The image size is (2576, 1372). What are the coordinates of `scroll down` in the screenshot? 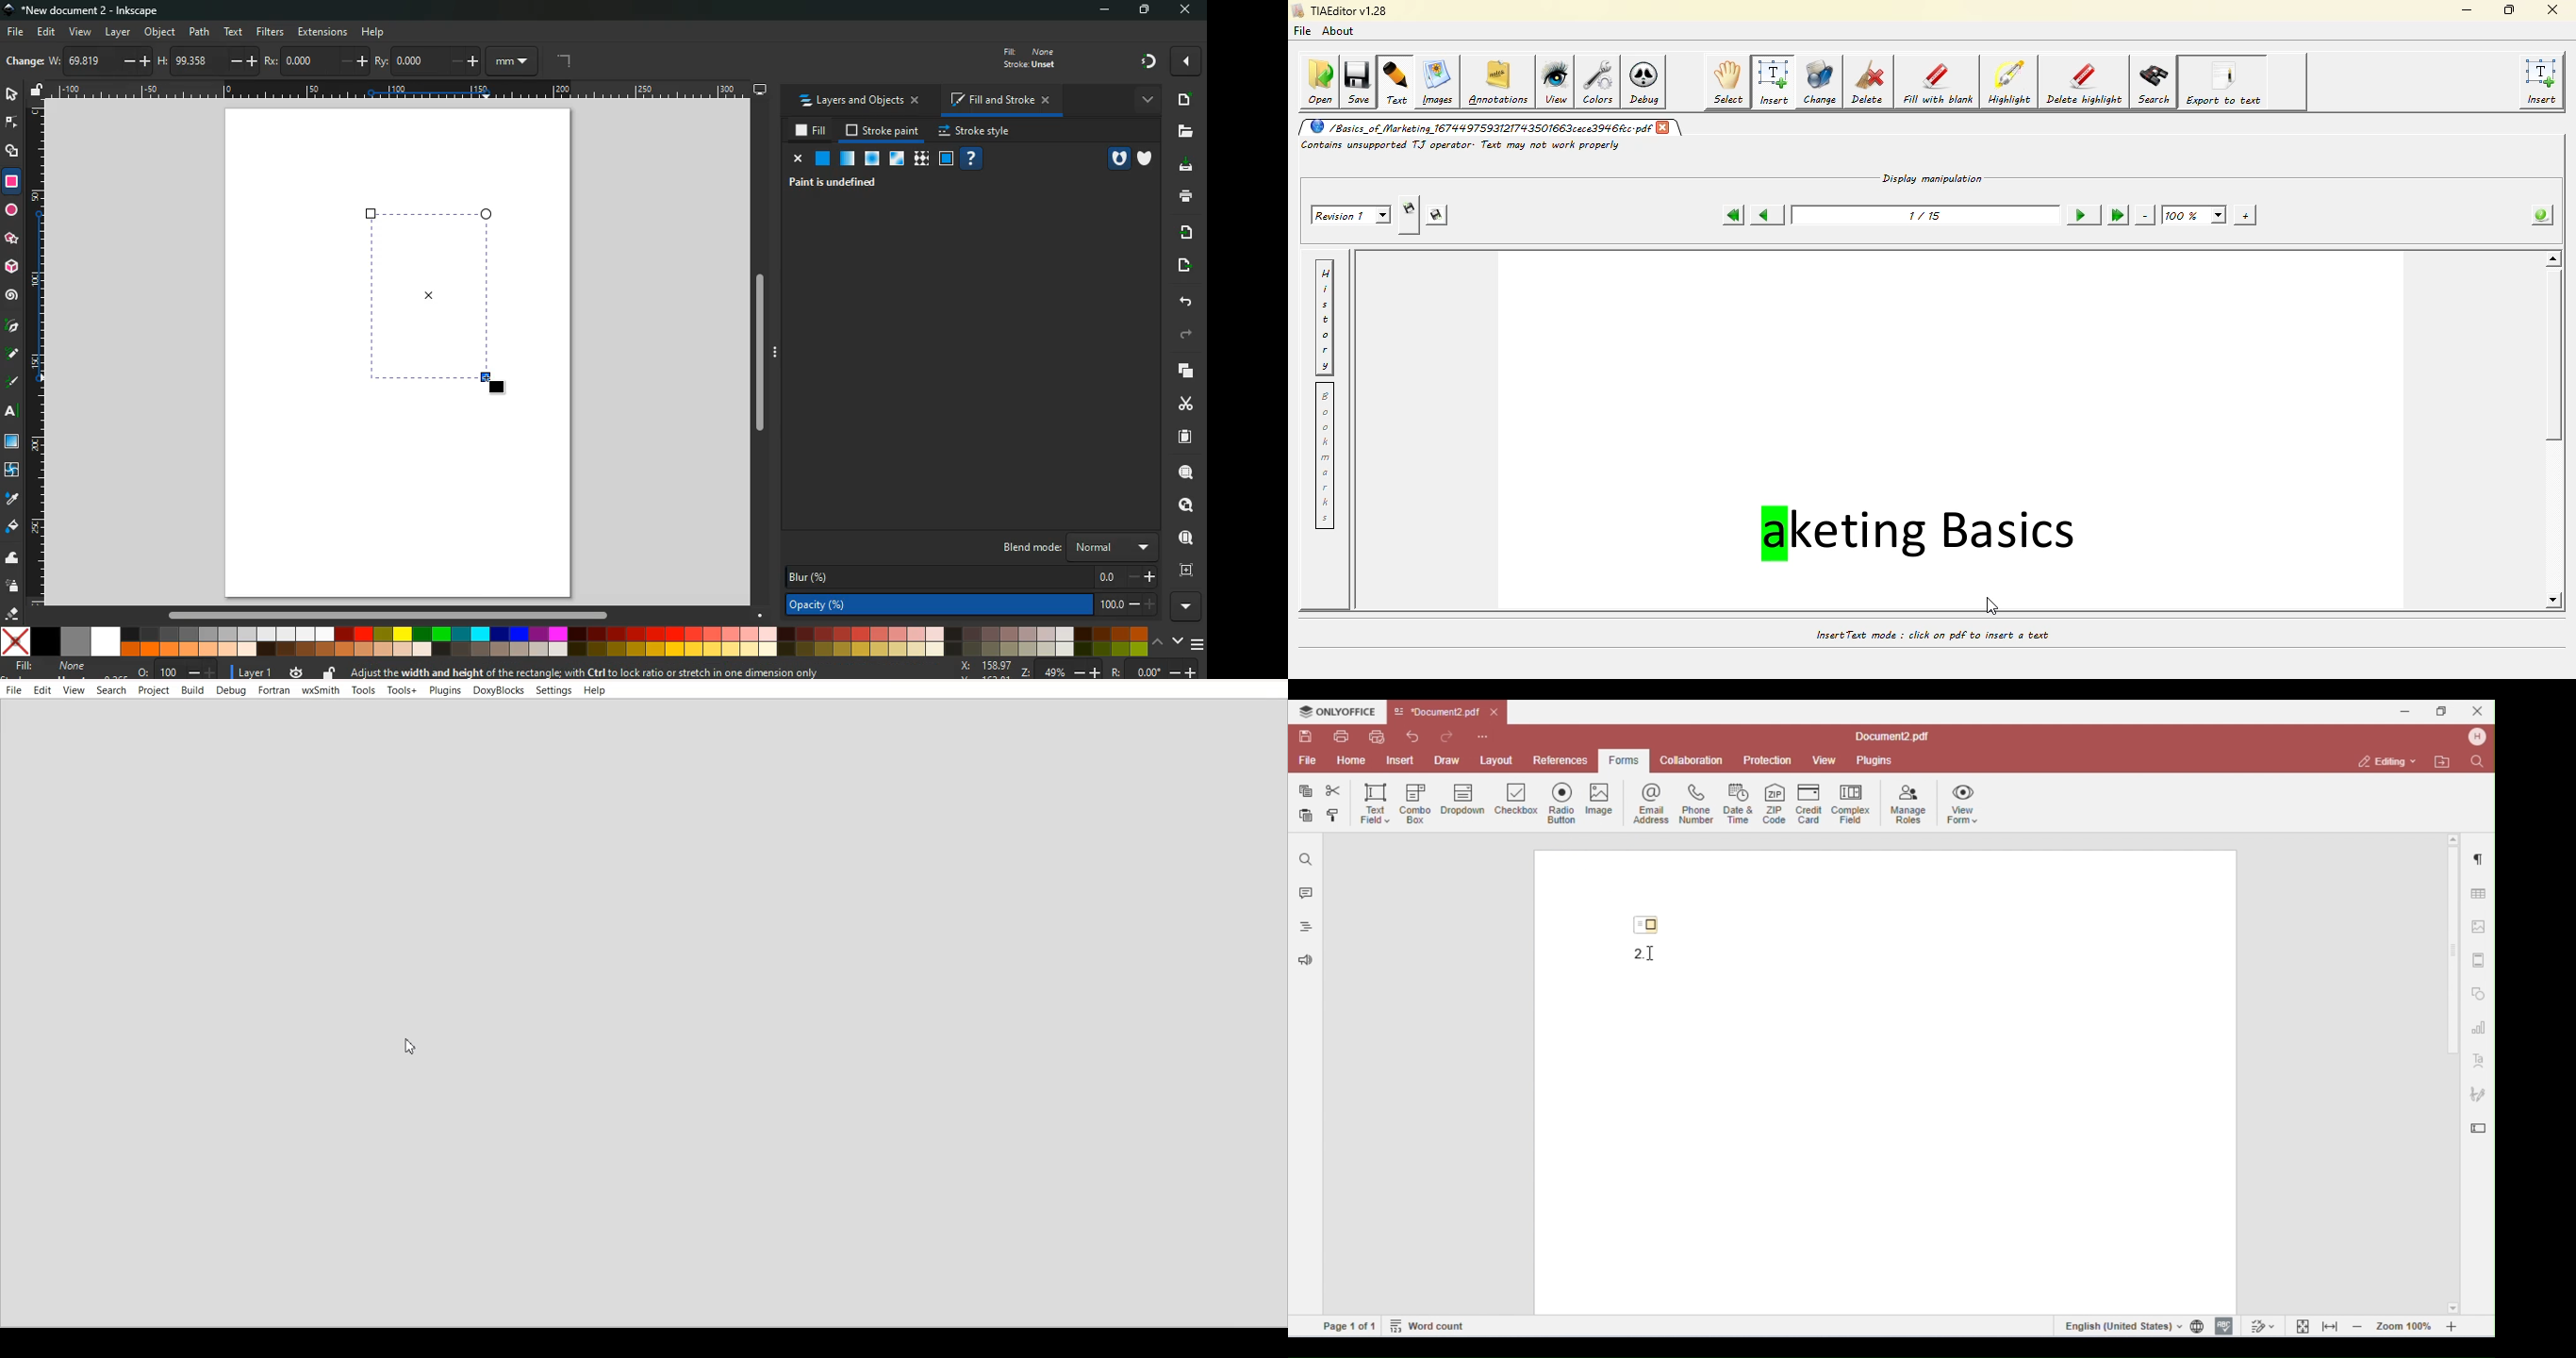 It's located at (2551, 600).